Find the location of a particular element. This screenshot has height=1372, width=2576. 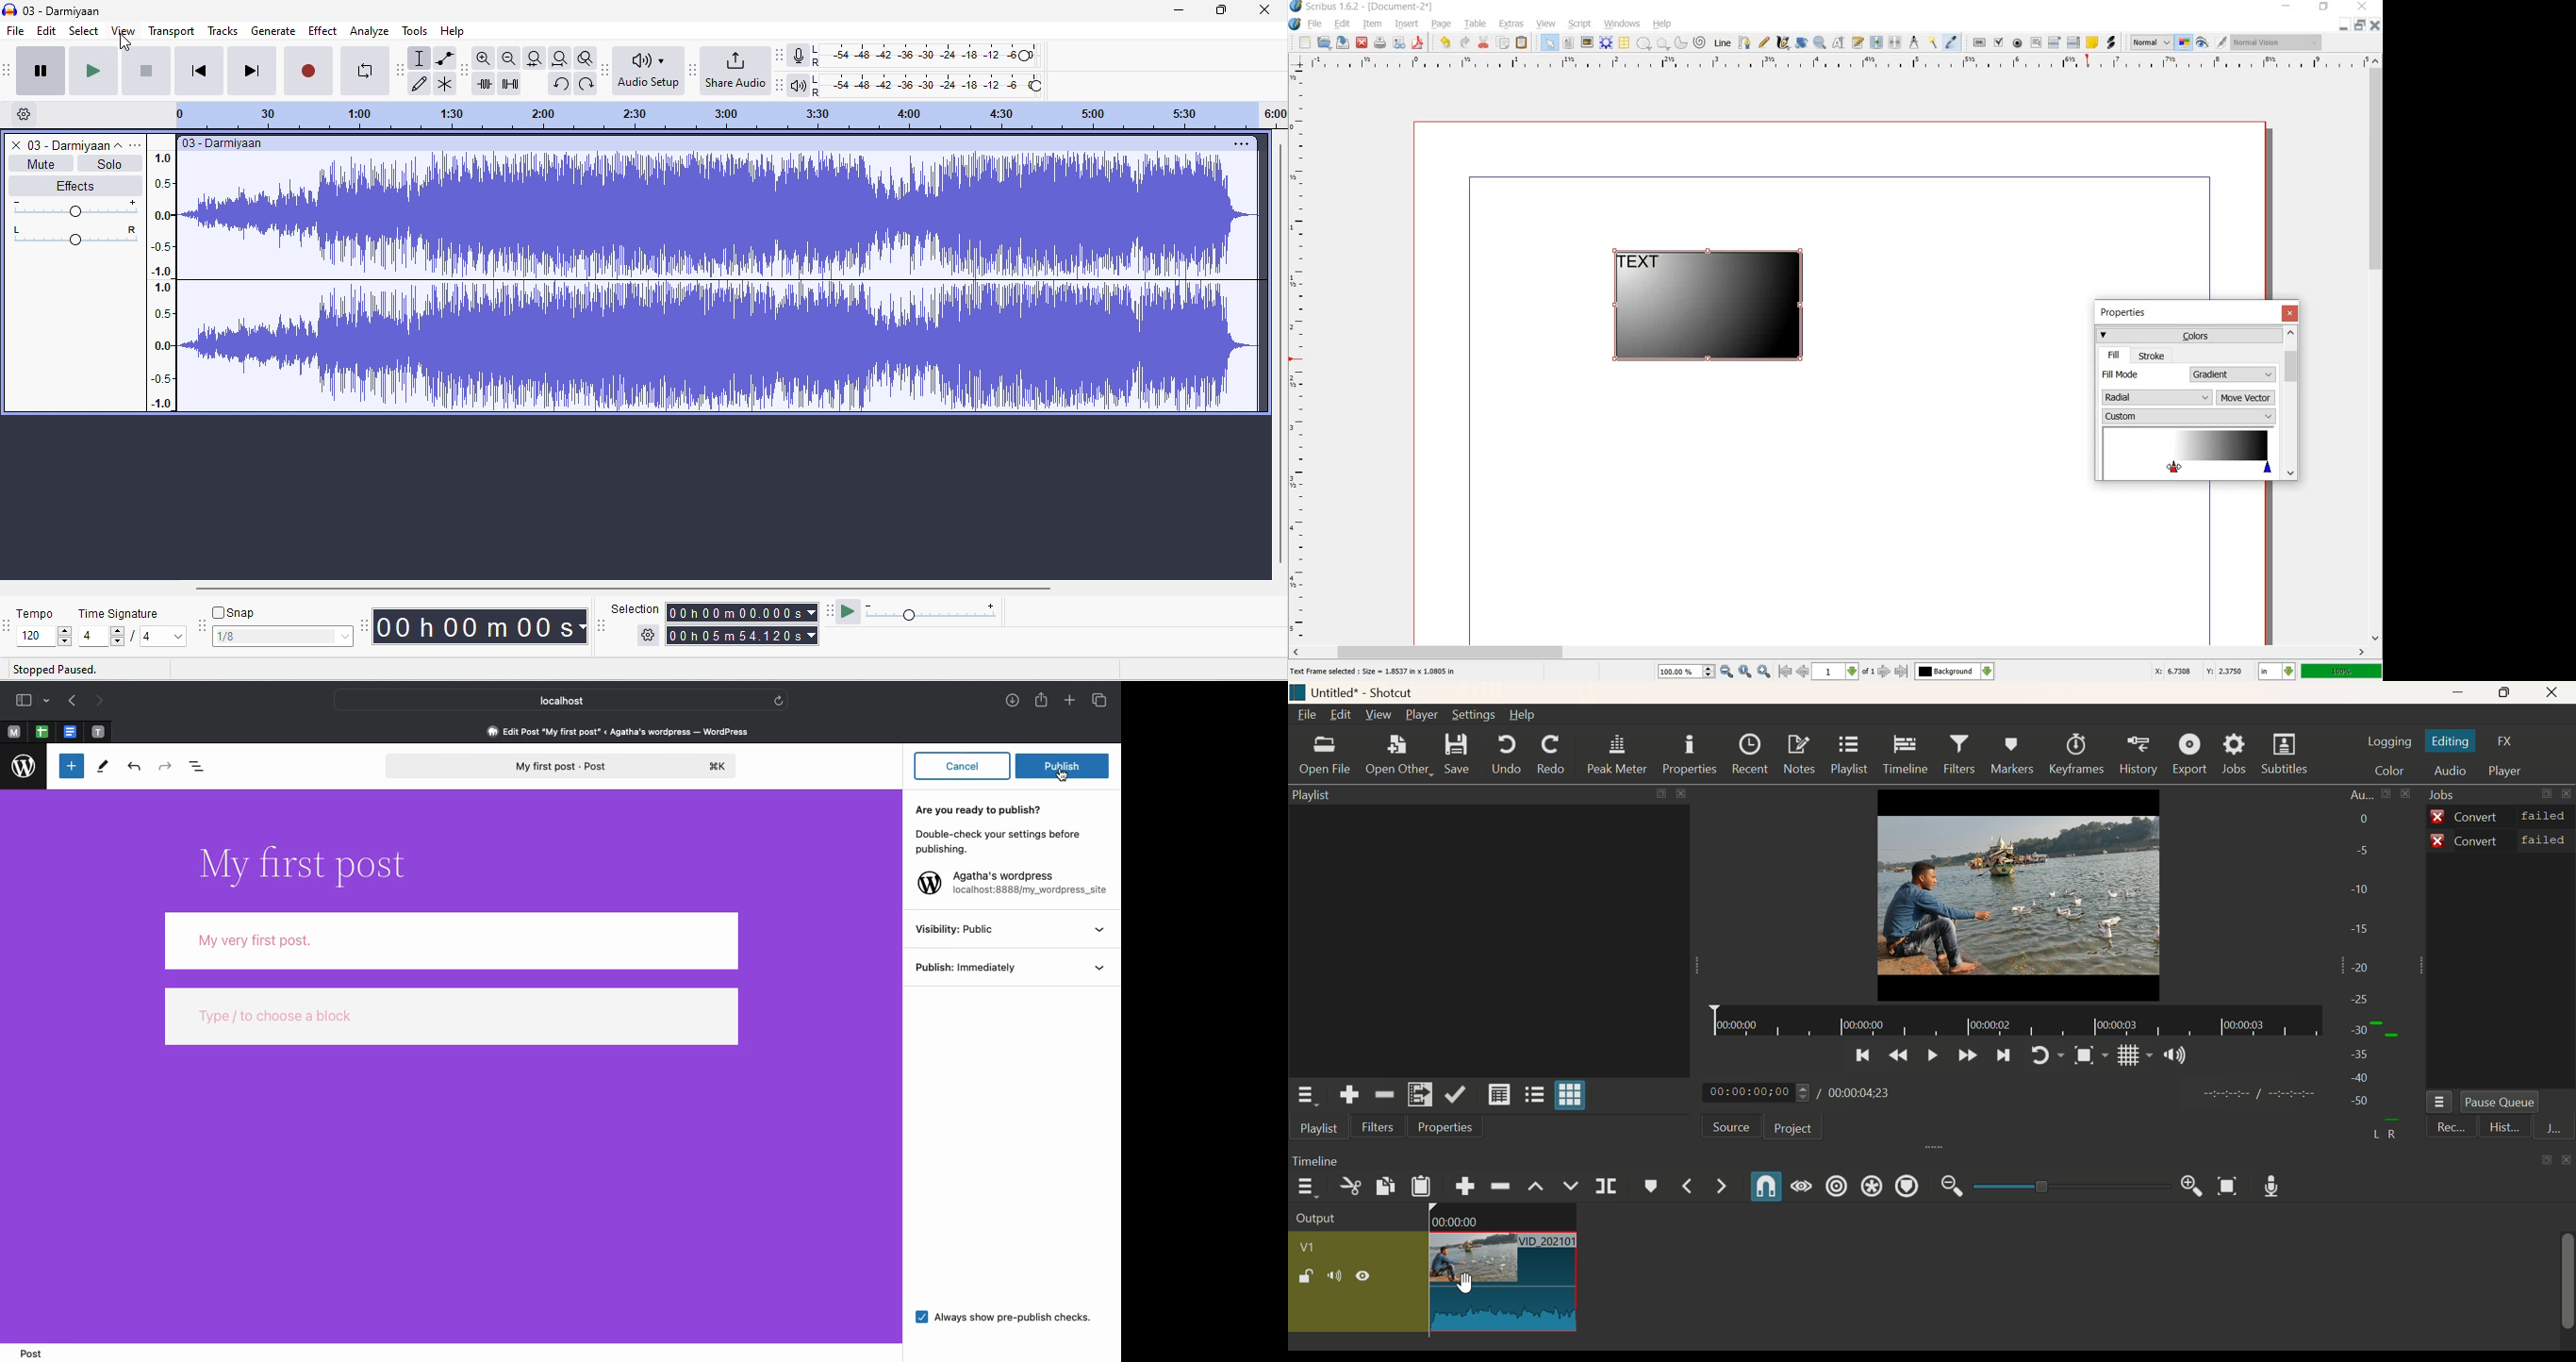

minimize is located at coordinates (2288, 7).